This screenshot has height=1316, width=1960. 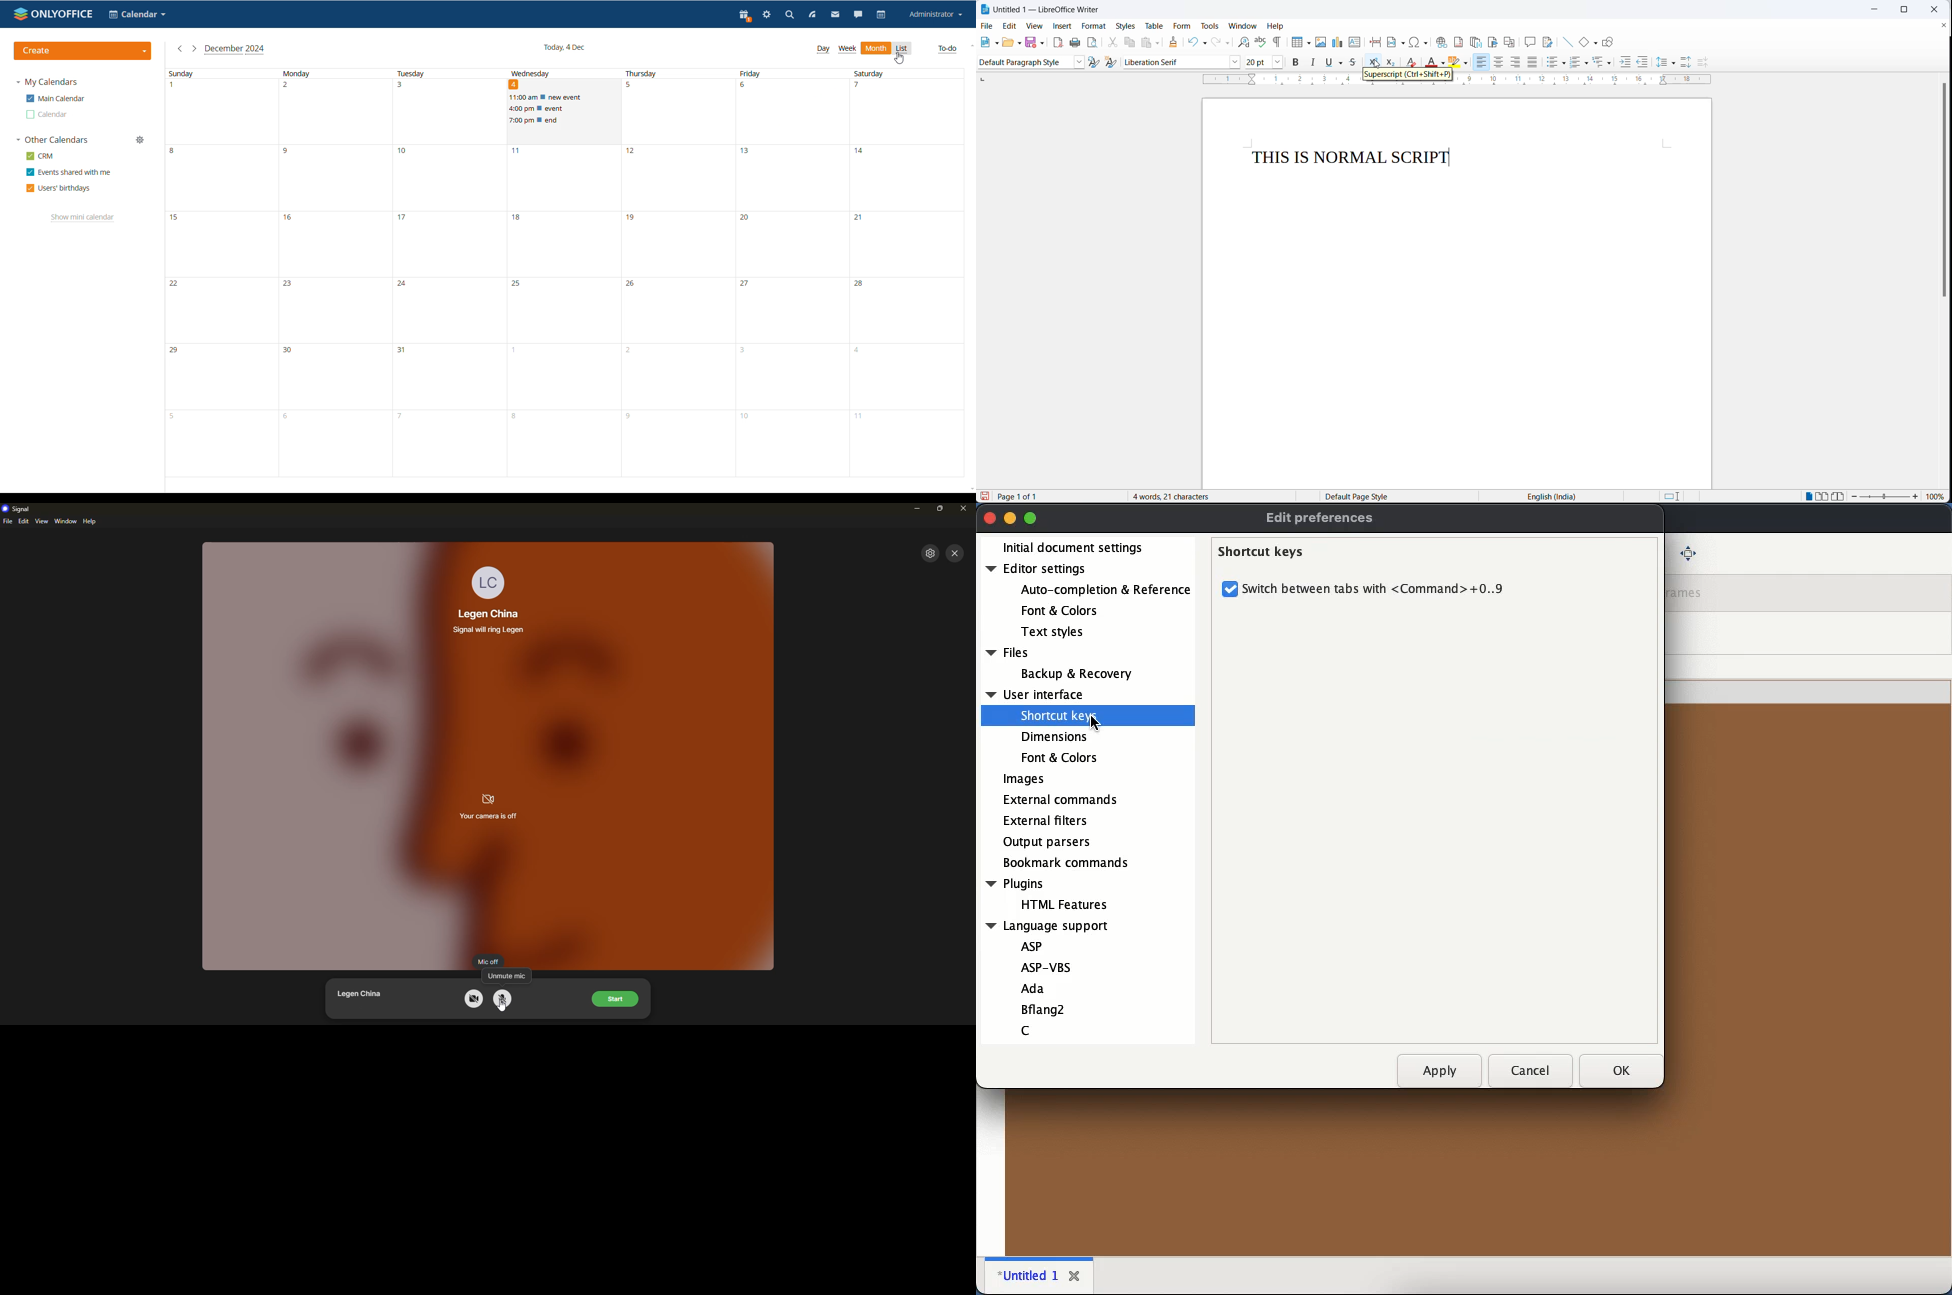 What do you see at coordinates (1420, 42) in the screenshot?
I see `insert special characters` at bounding box center [1420, 42].